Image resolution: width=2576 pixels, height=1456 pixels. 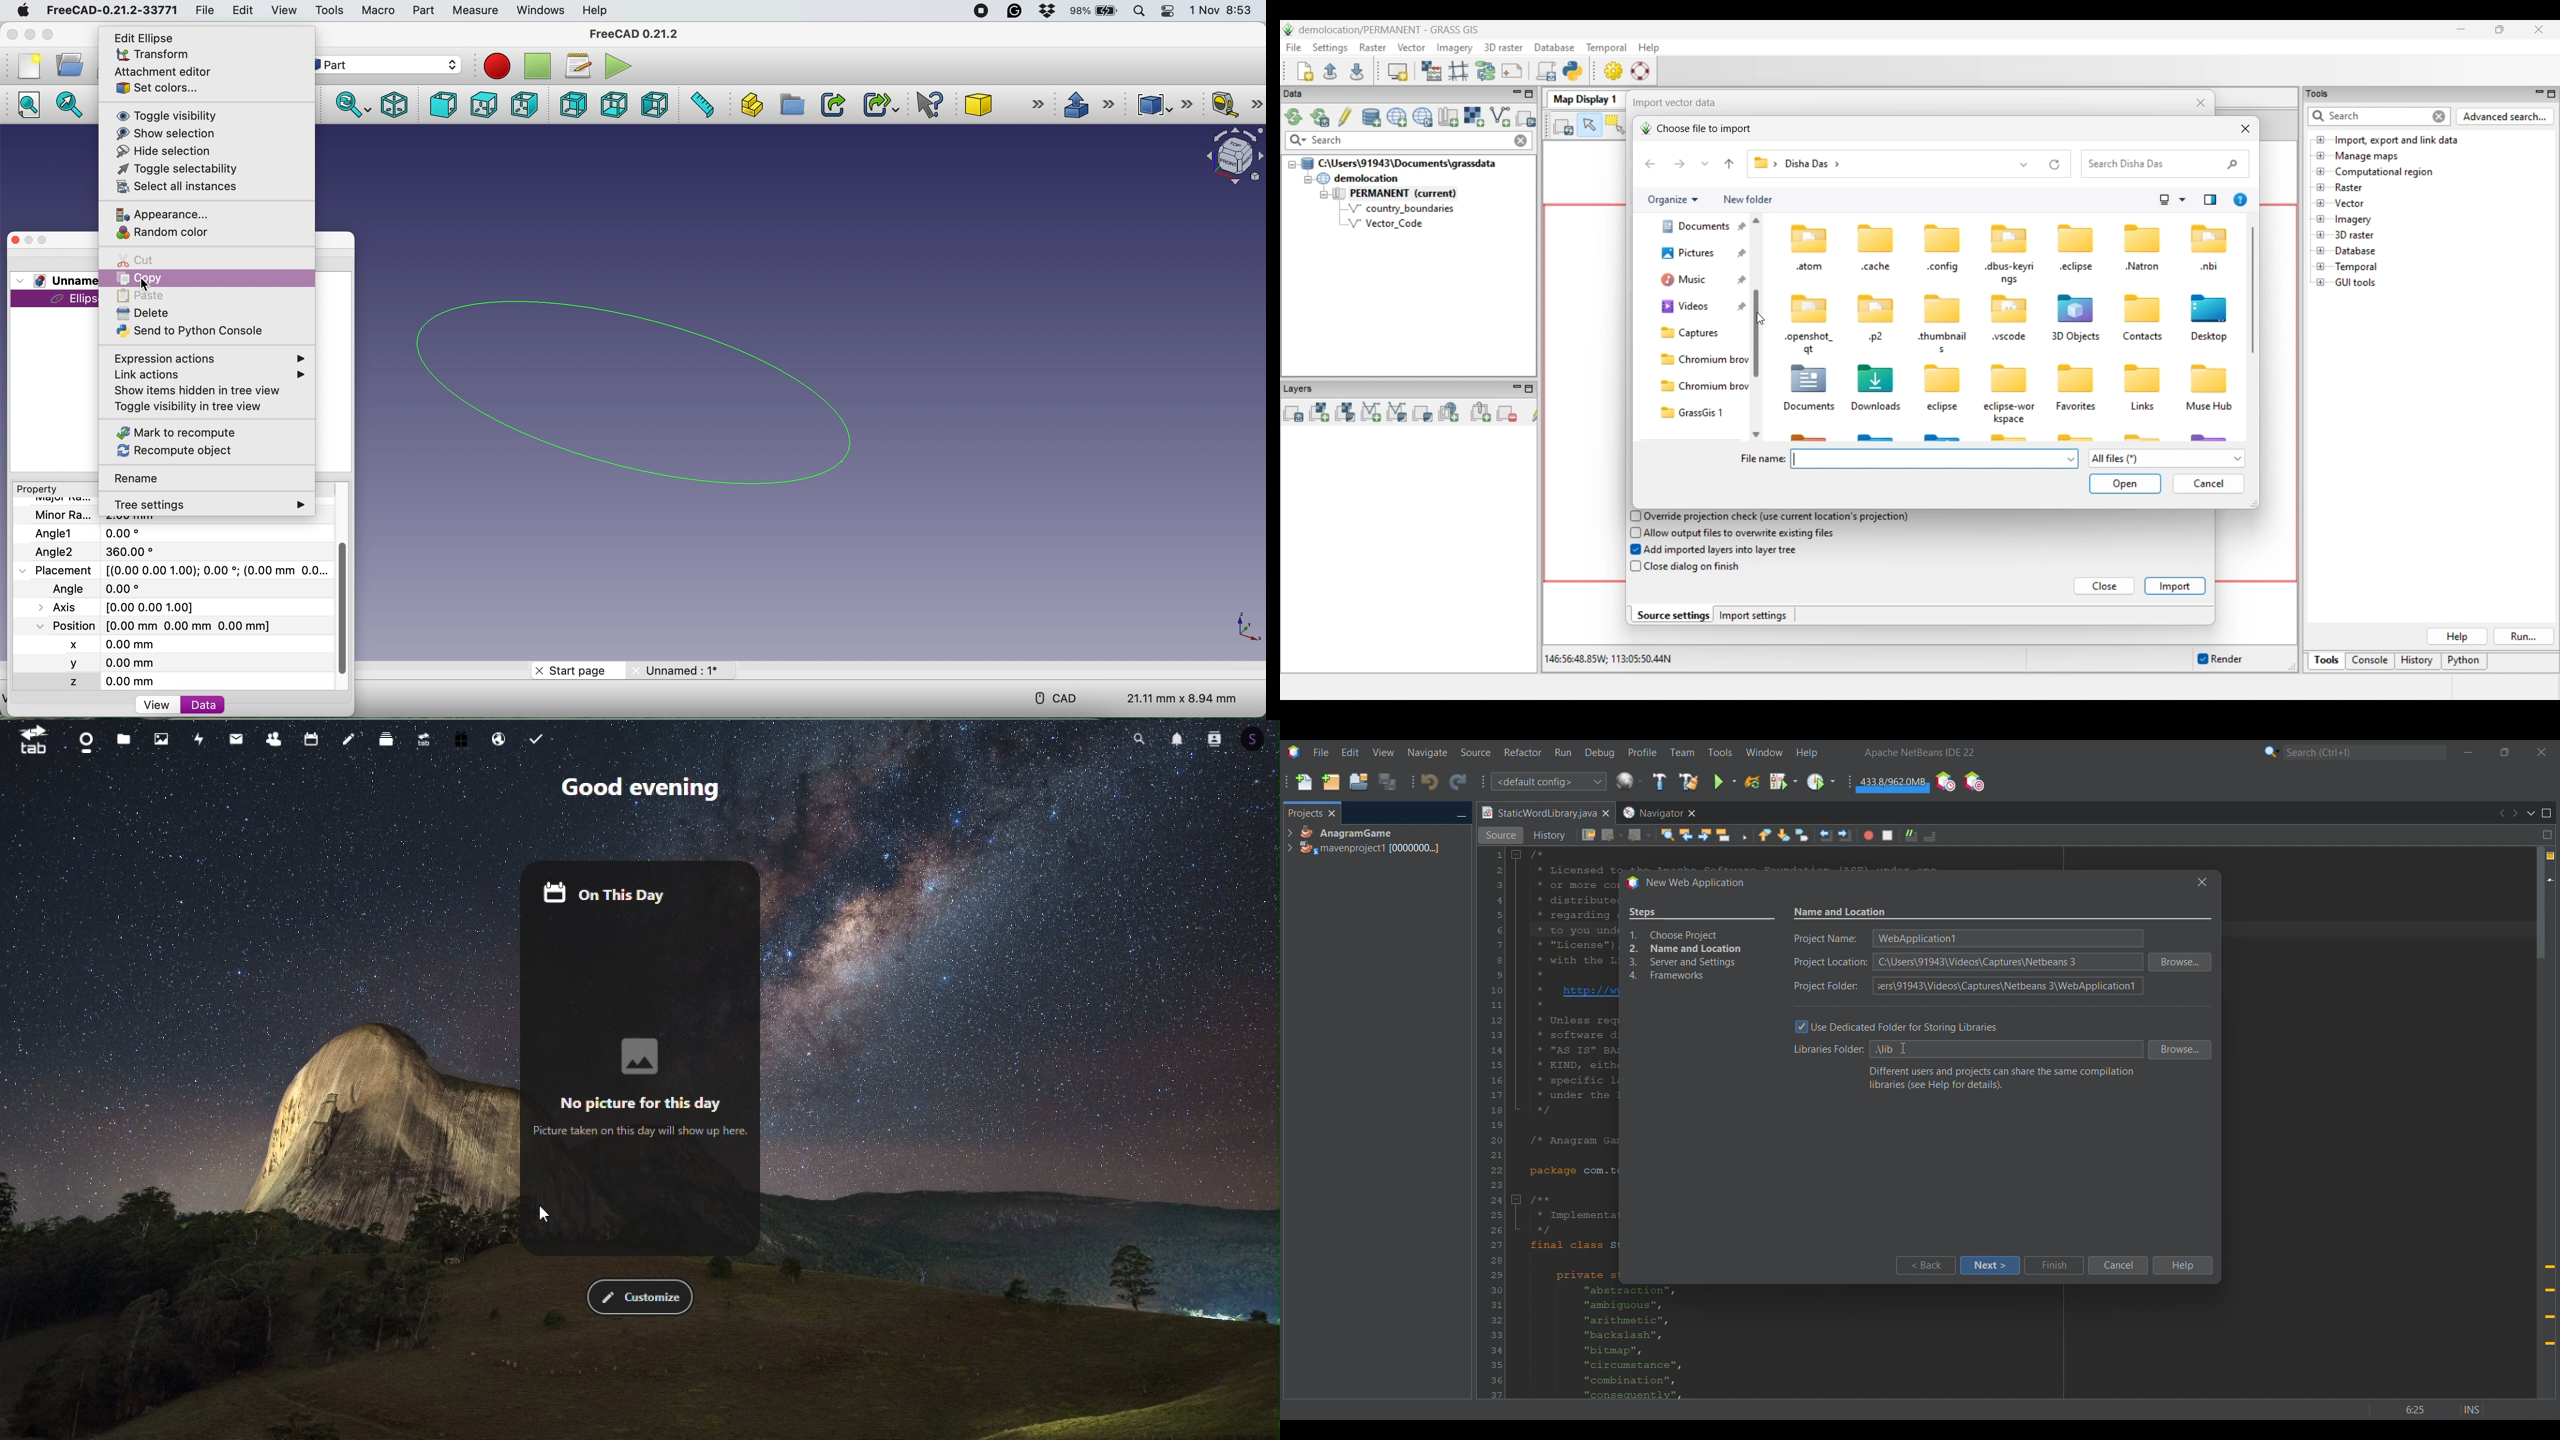 What do you see at coordinates (654, 105) in the screenshot?
I see `left` at bounding box center [654, 105].